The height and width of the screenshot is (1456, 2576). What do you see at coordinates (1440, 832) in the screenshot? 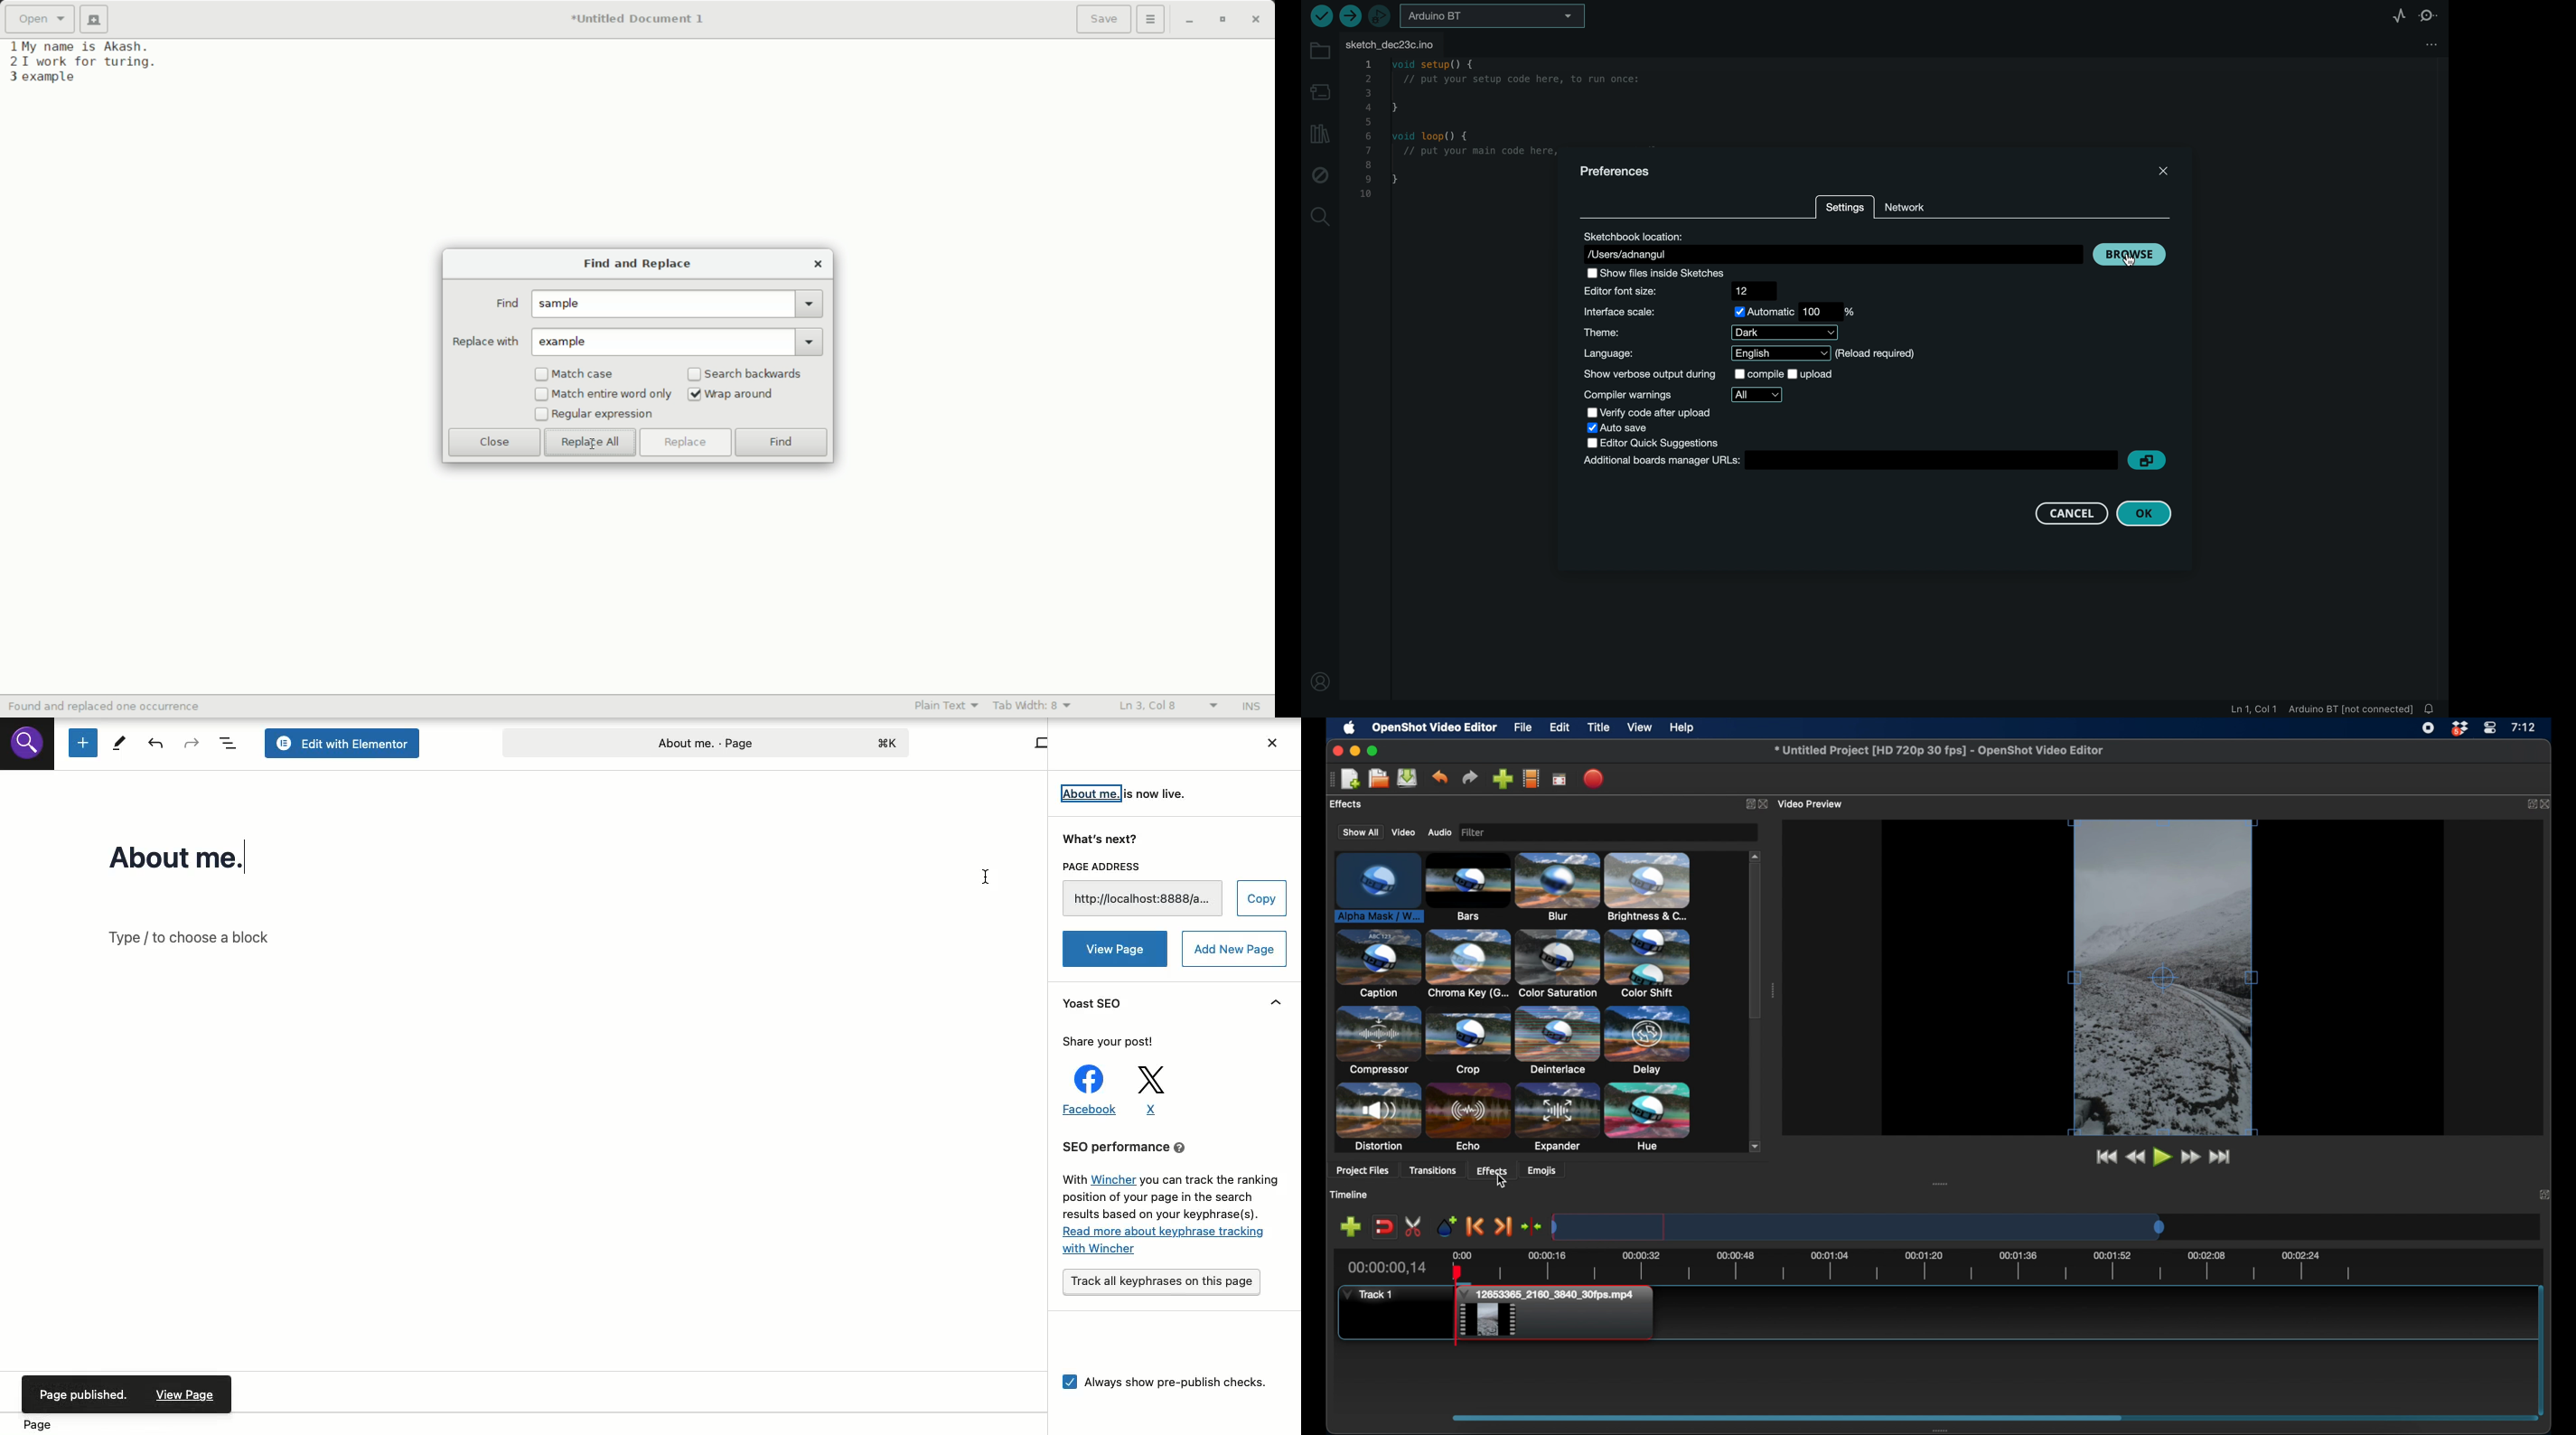
I see `audio` at bounding box center [1440, 832].